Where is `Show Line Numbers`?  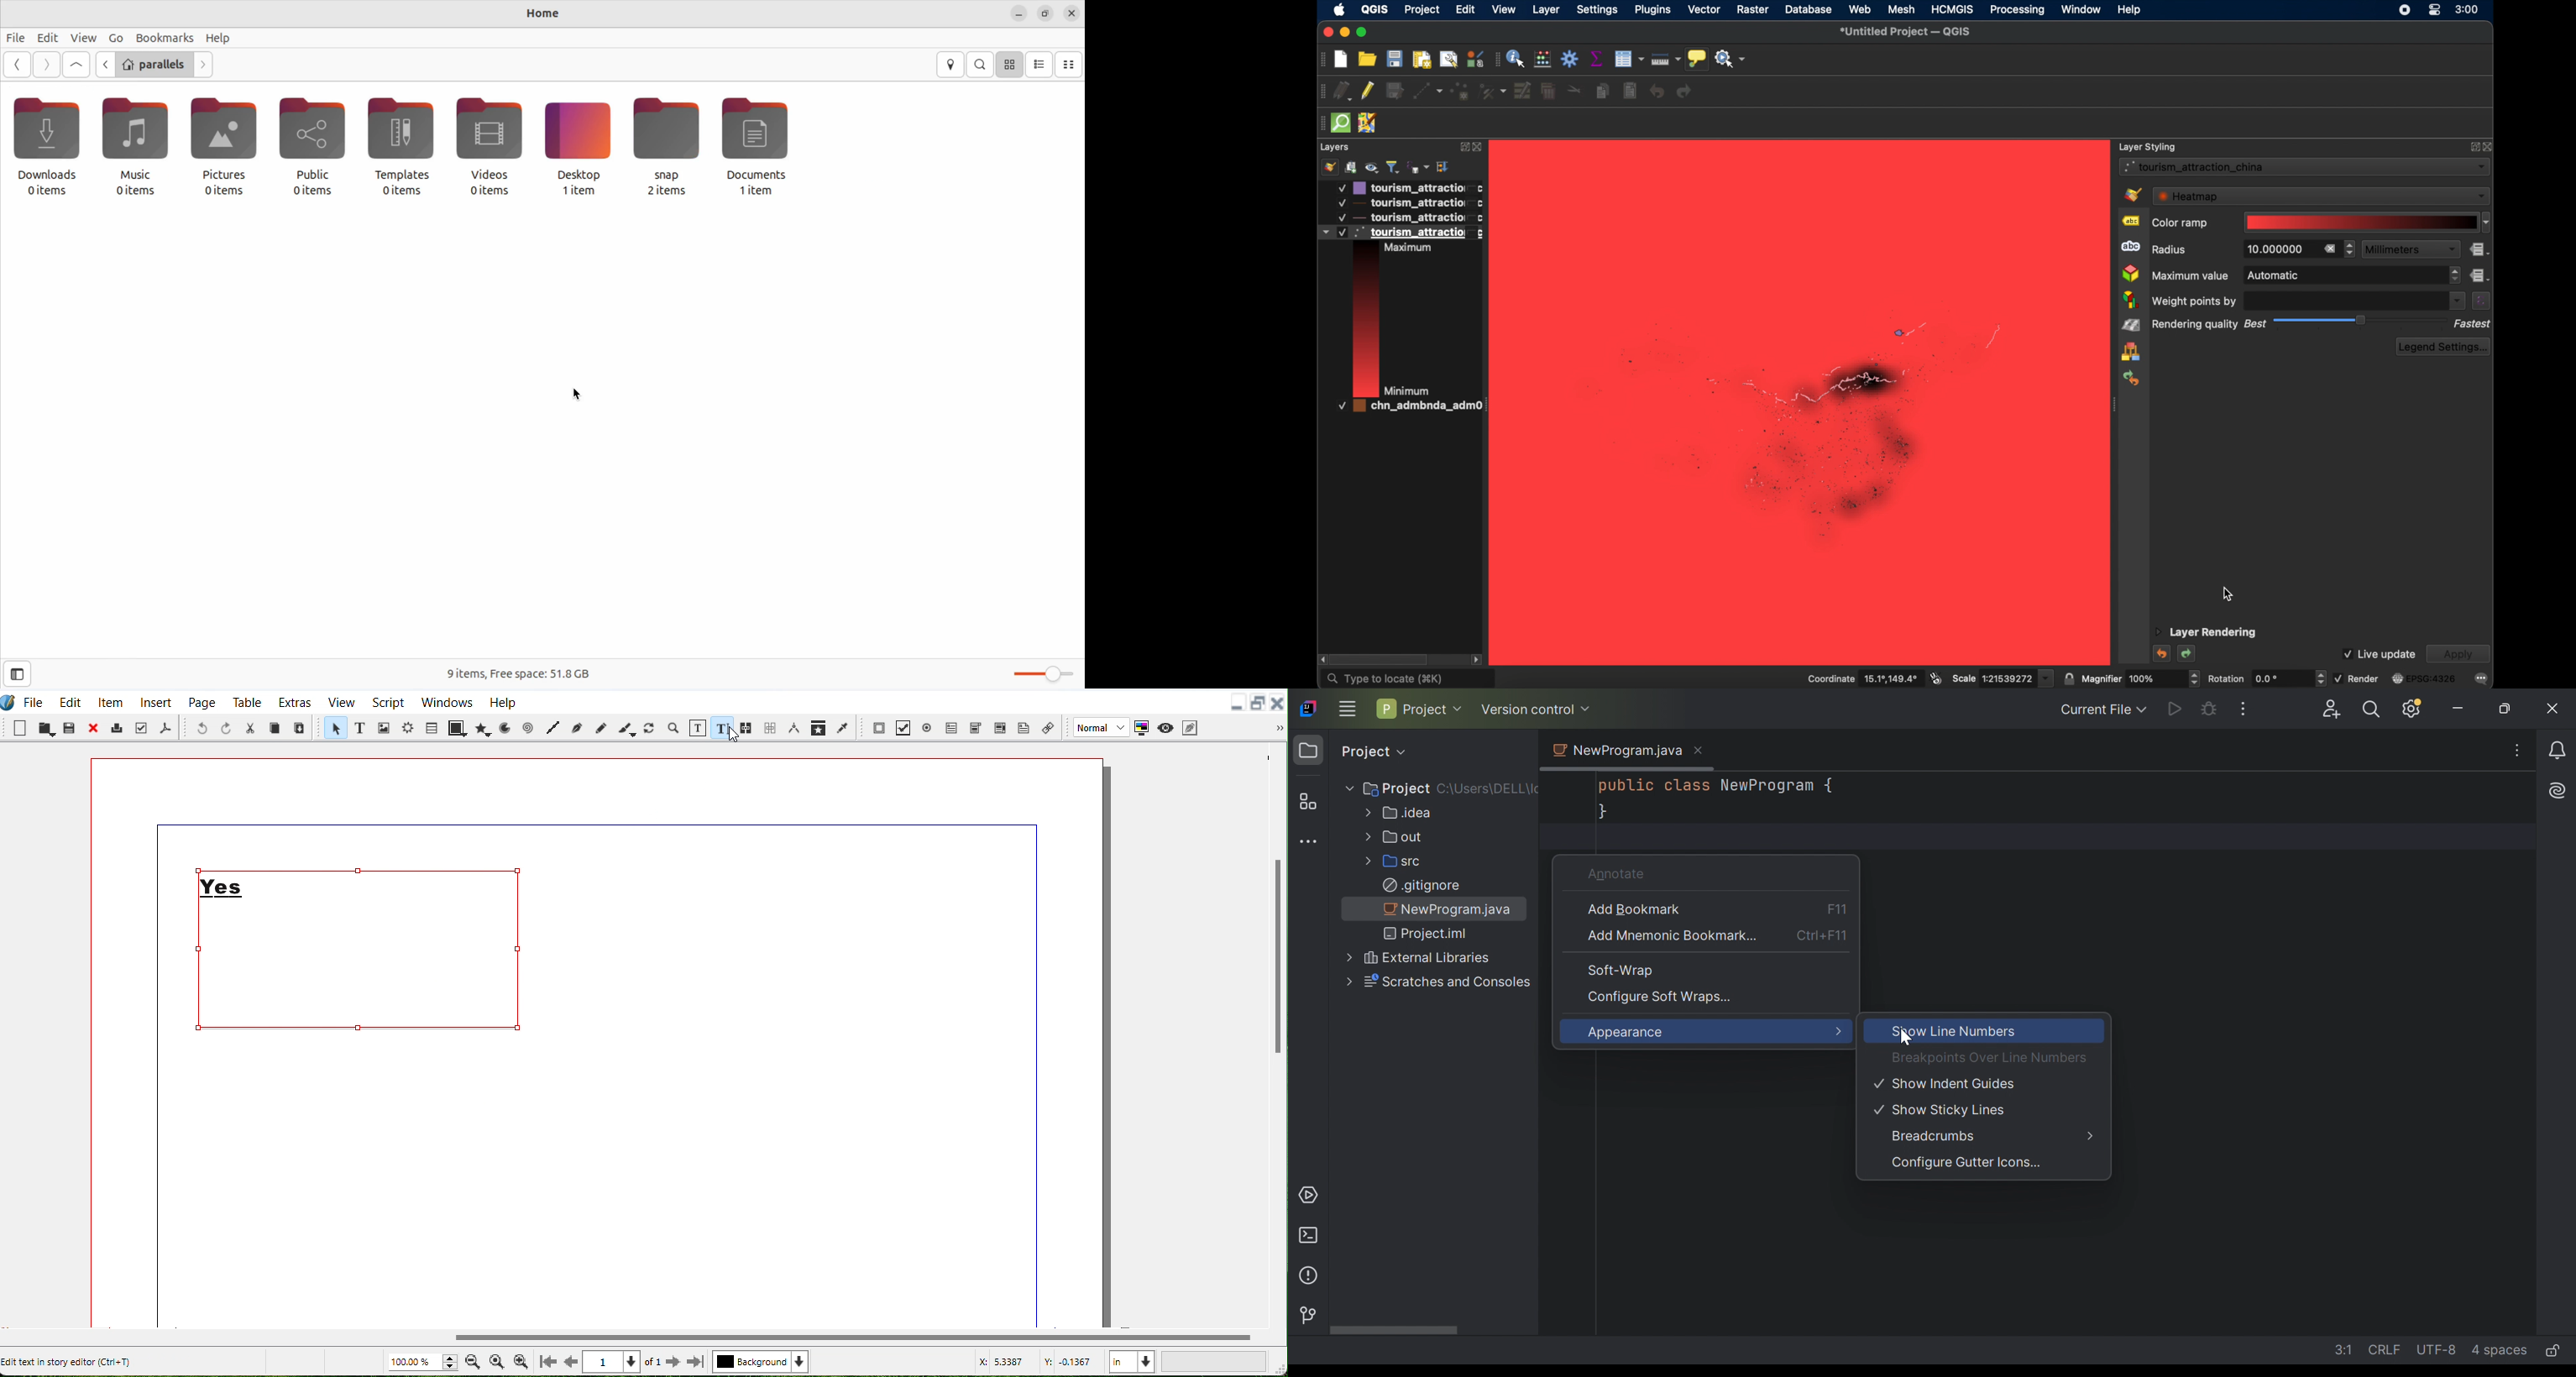
Show Line Numbers is located at coordinates (1955, 1031).